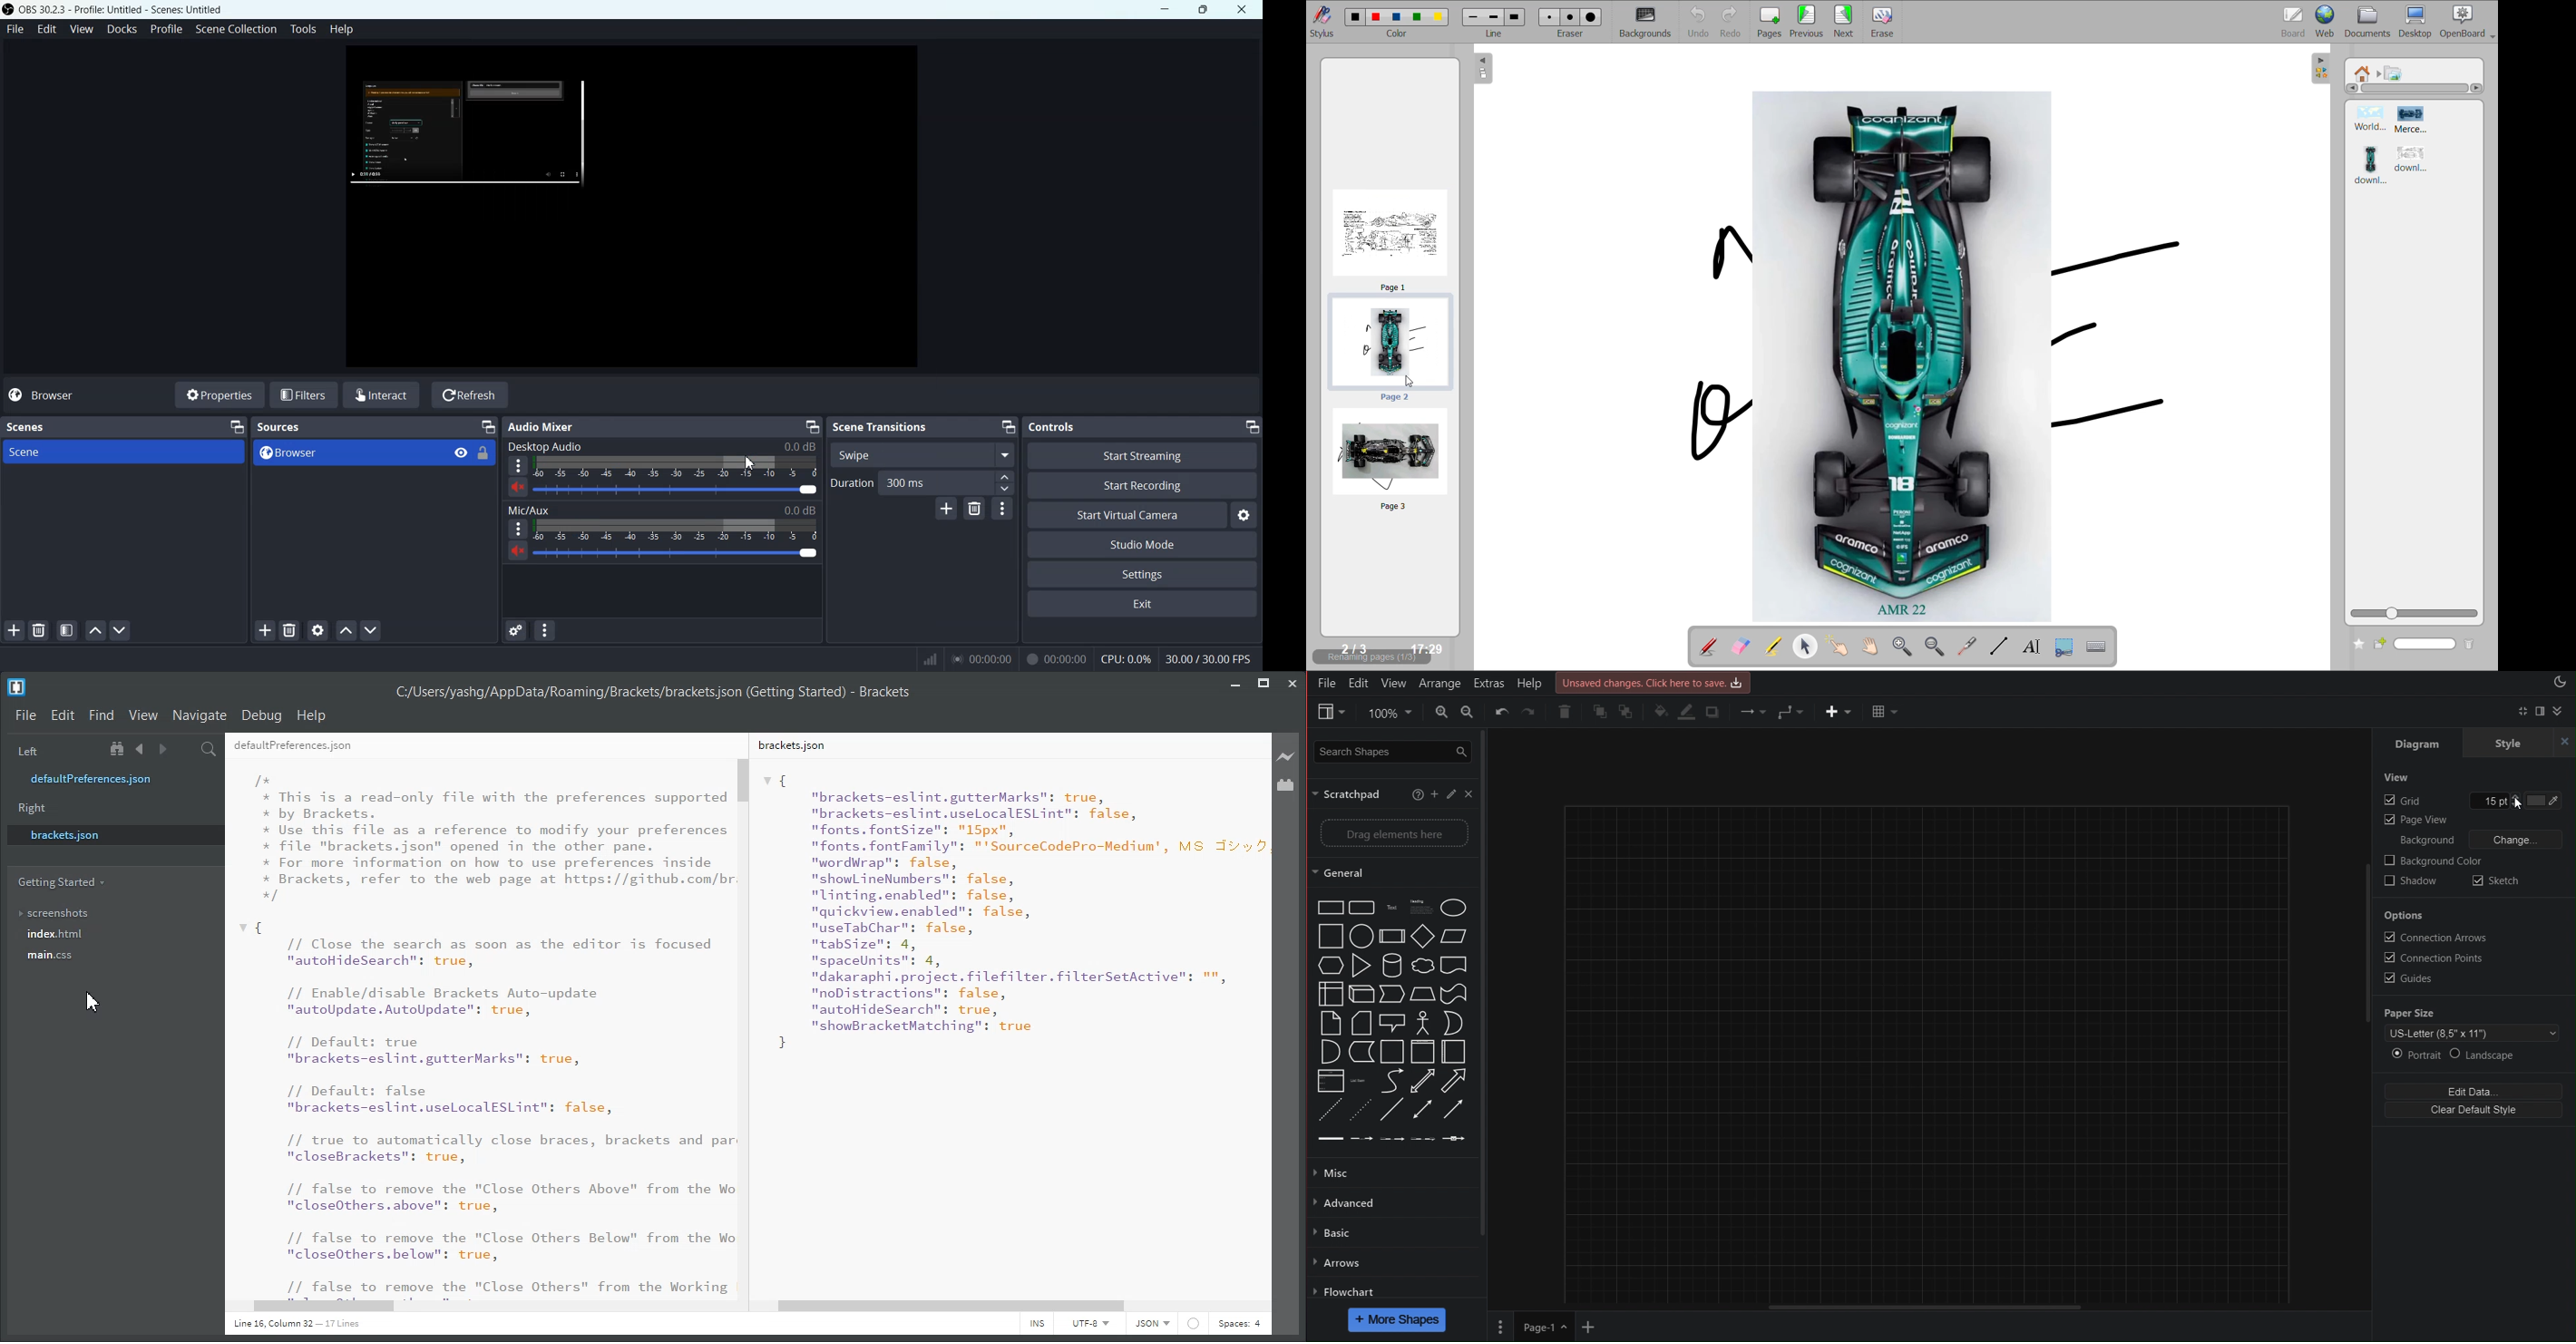 This screenshot has height=1344, width=2576. Describe the element at coordinates (1439, 712) in the screenshot. I see `Zoom In` at that location.